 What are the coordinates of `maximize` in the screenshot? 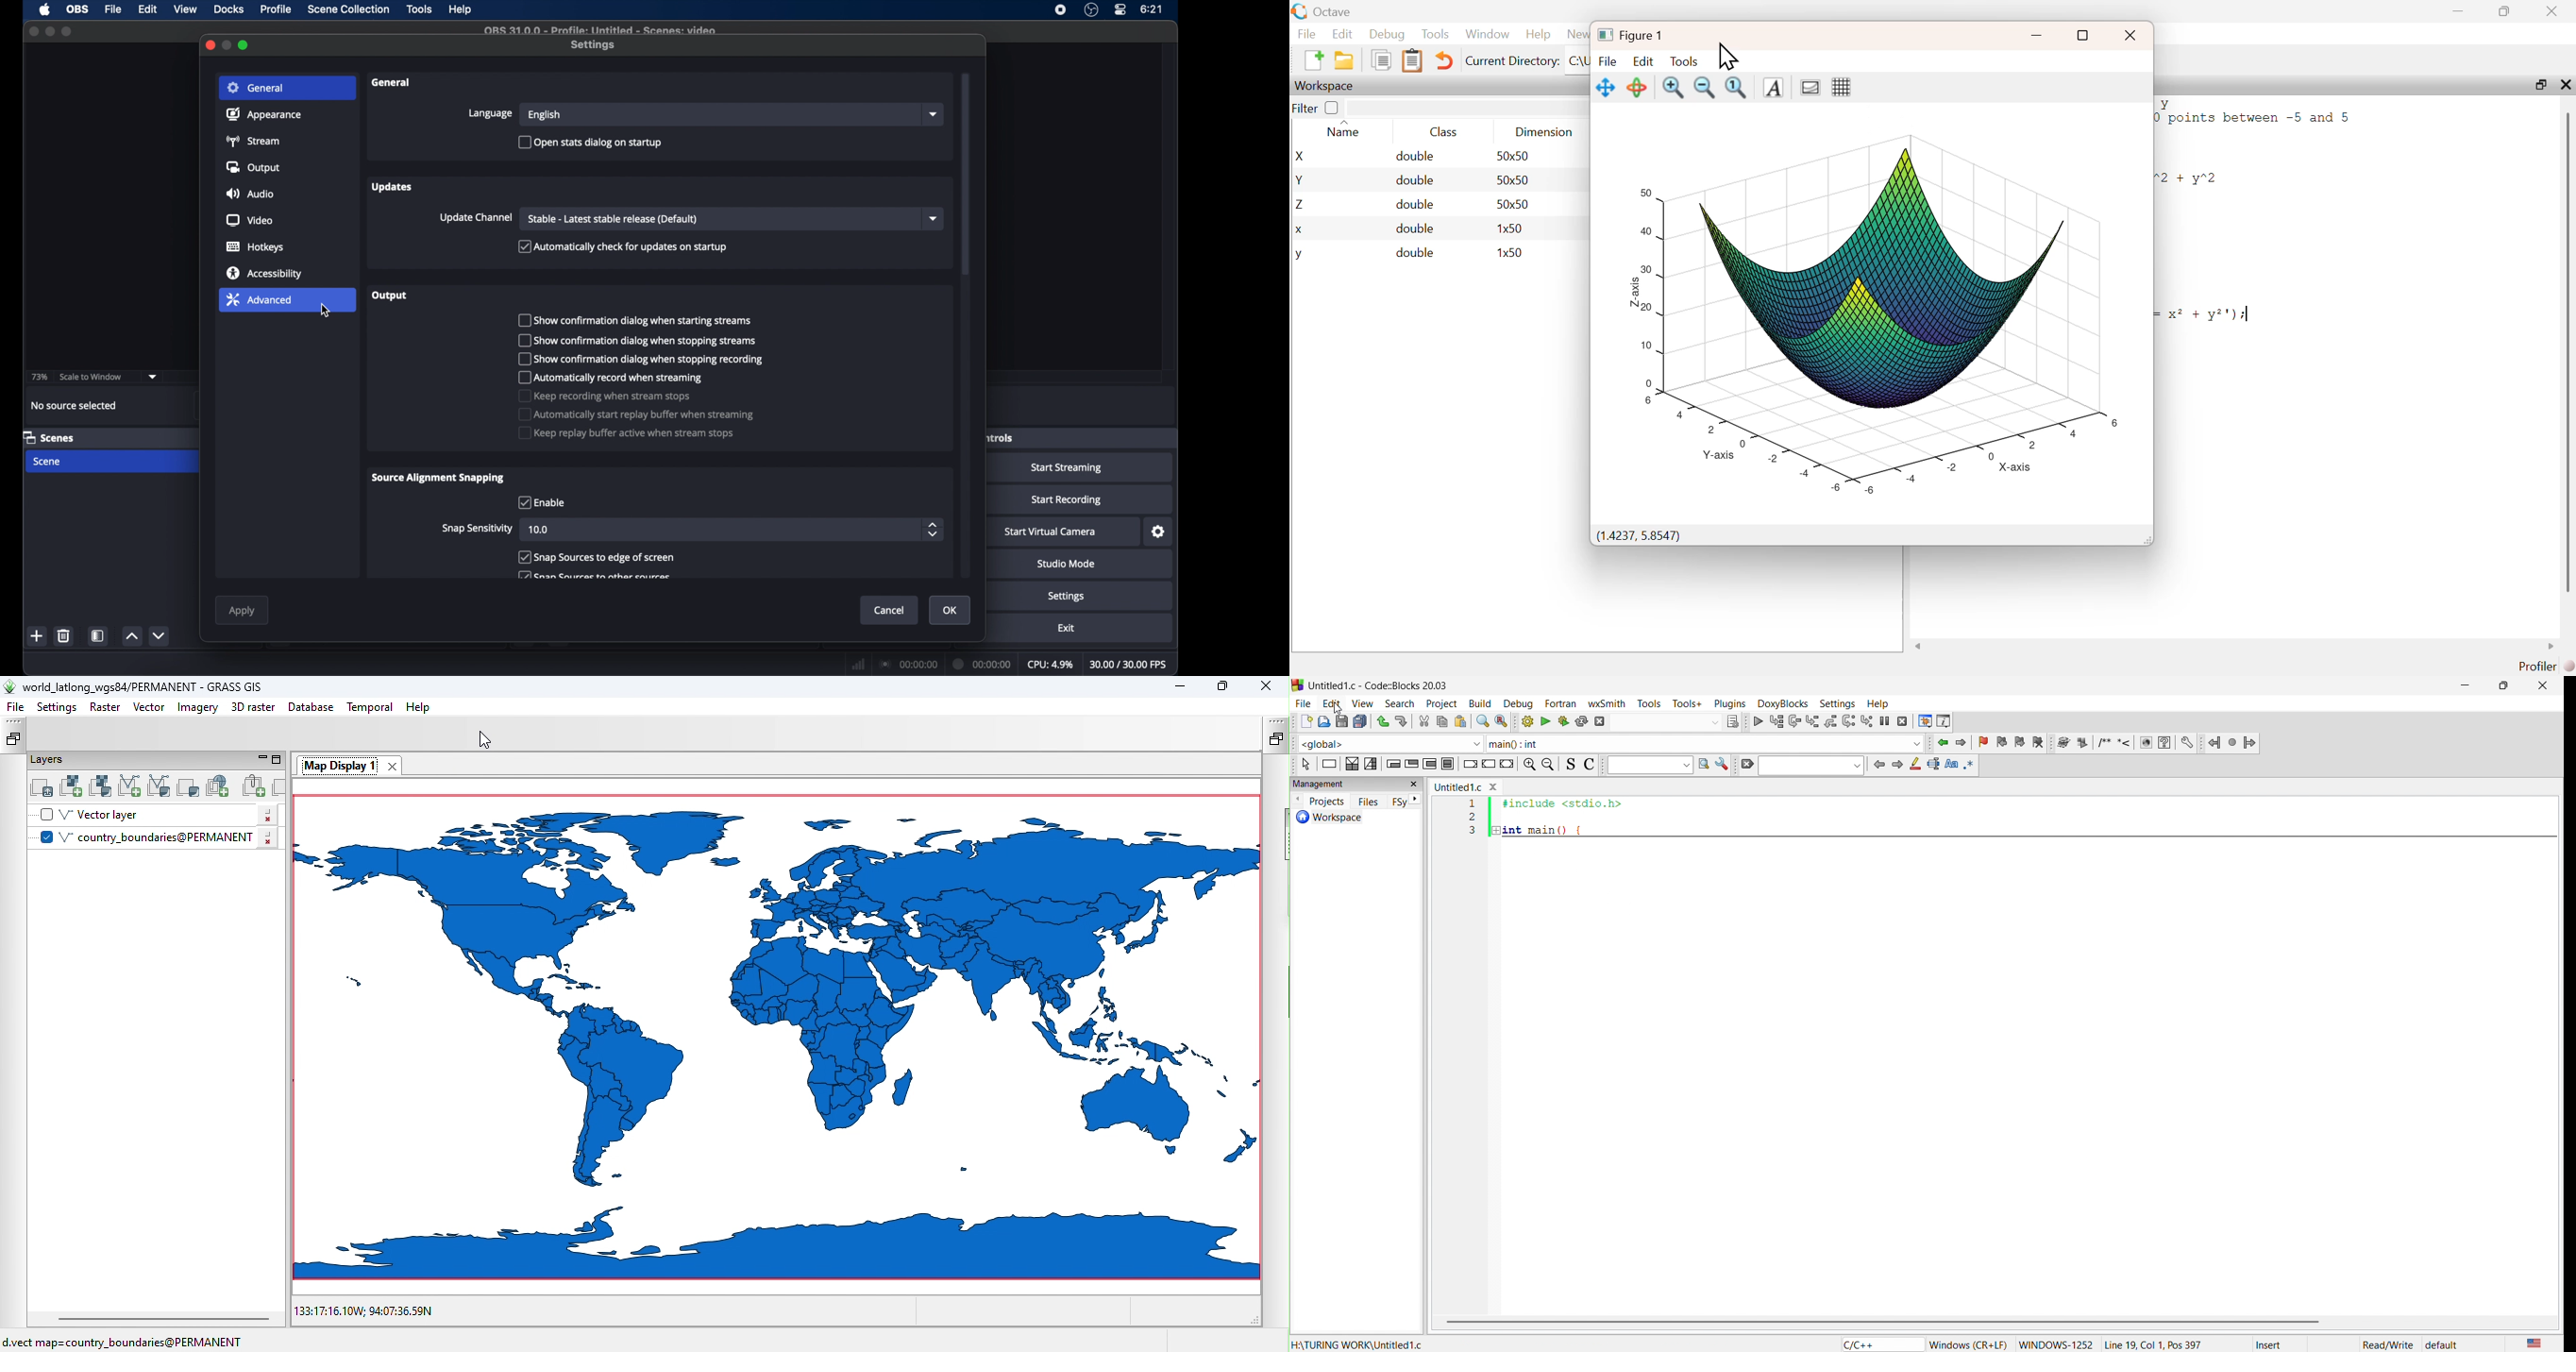 It's located at (2540, 84).